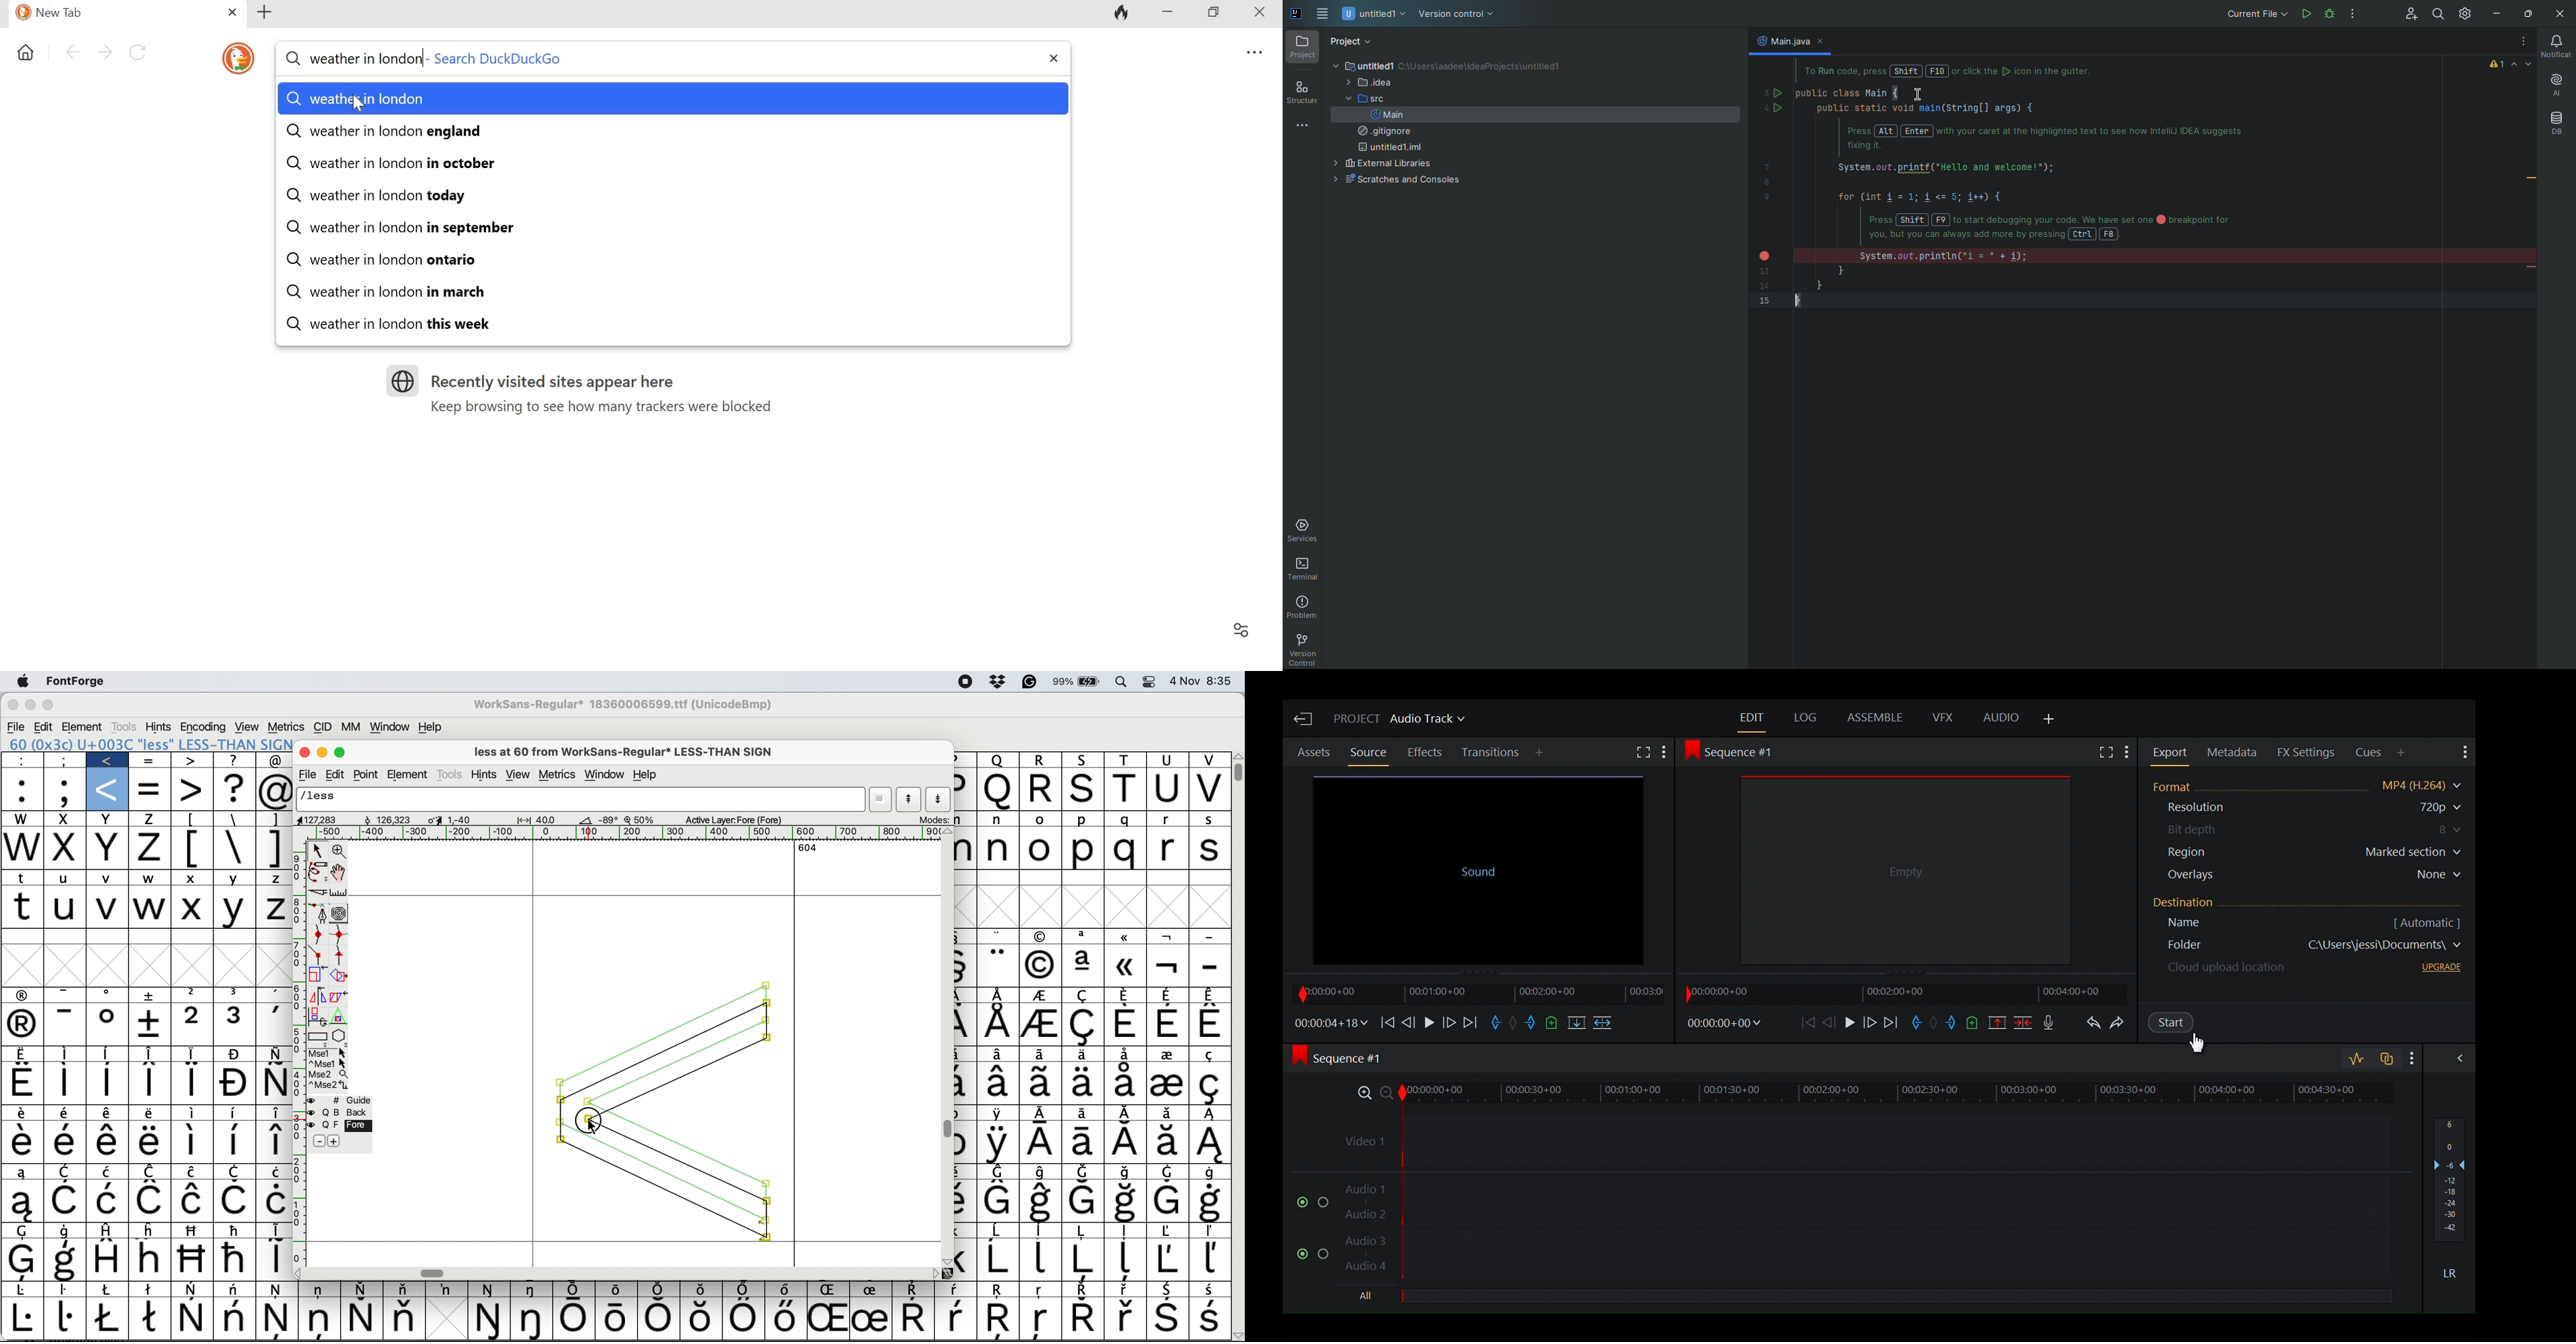 This screenshot has height=1344, width=2576. Describe the element at coordinates (1401, 721) in the screenshot. I see `Show/Change current project details` at that location.